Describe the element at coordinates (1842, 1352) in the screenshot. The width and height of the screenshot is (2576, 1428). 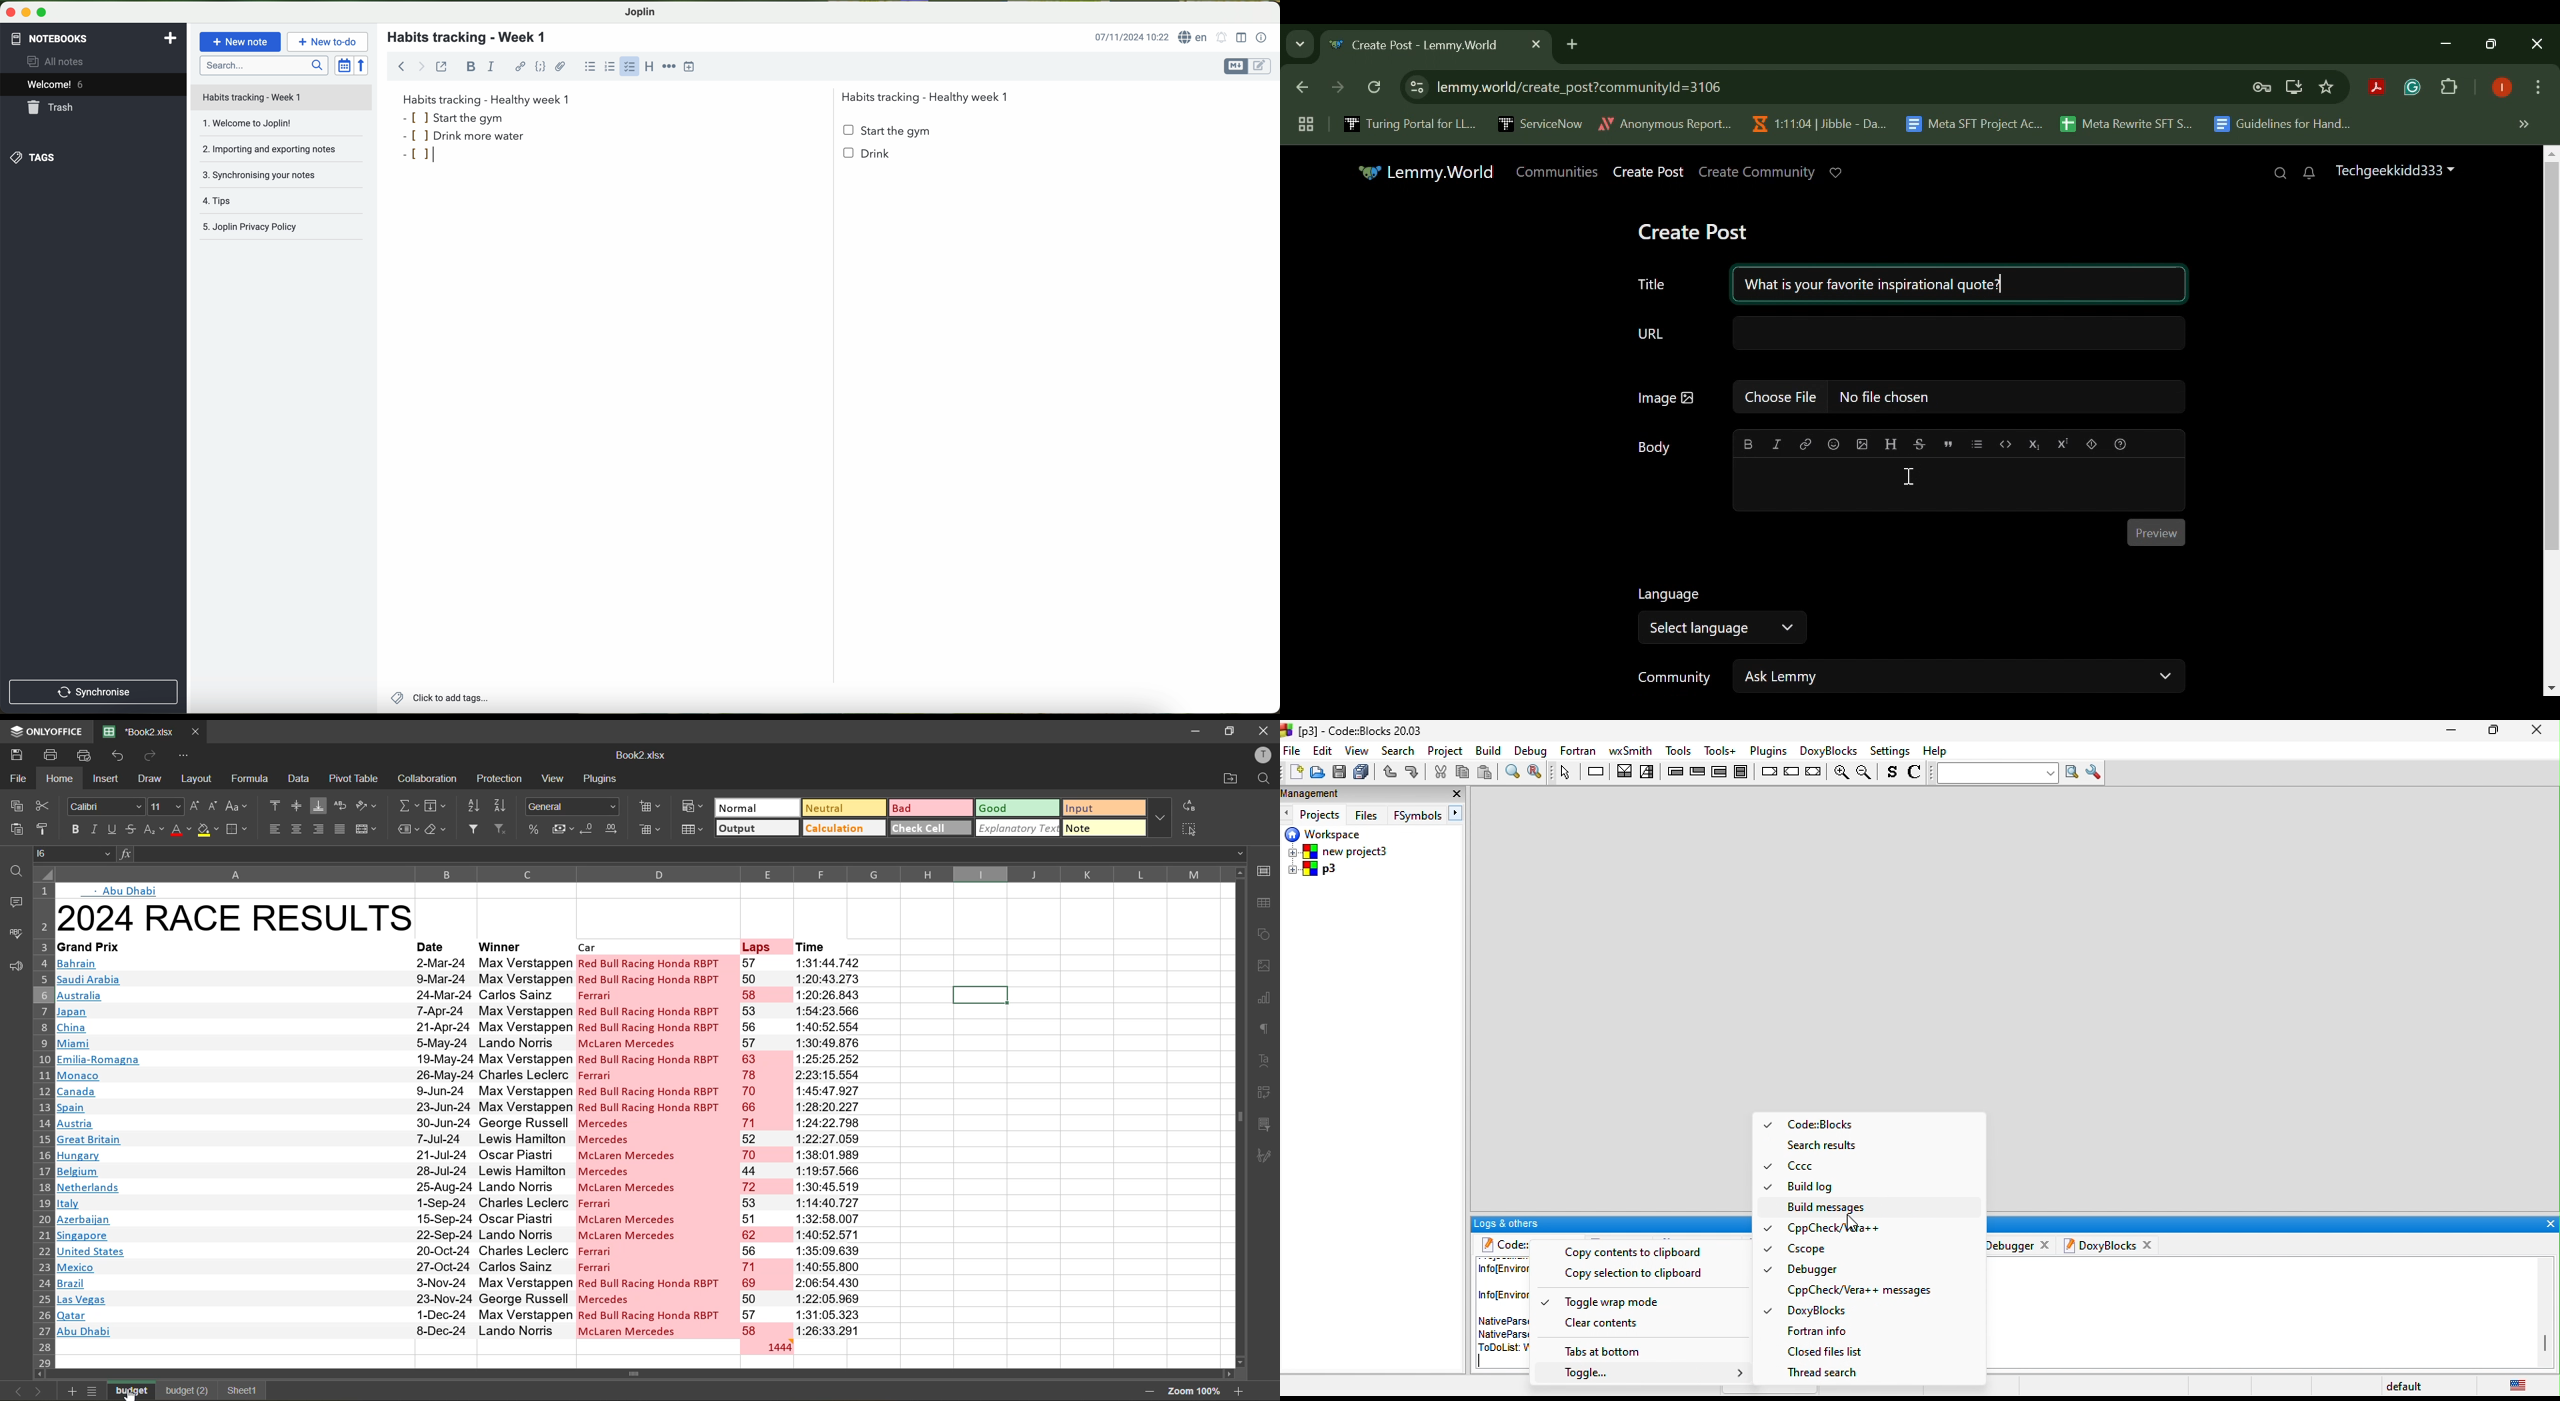
I see `closed files list` at that location.